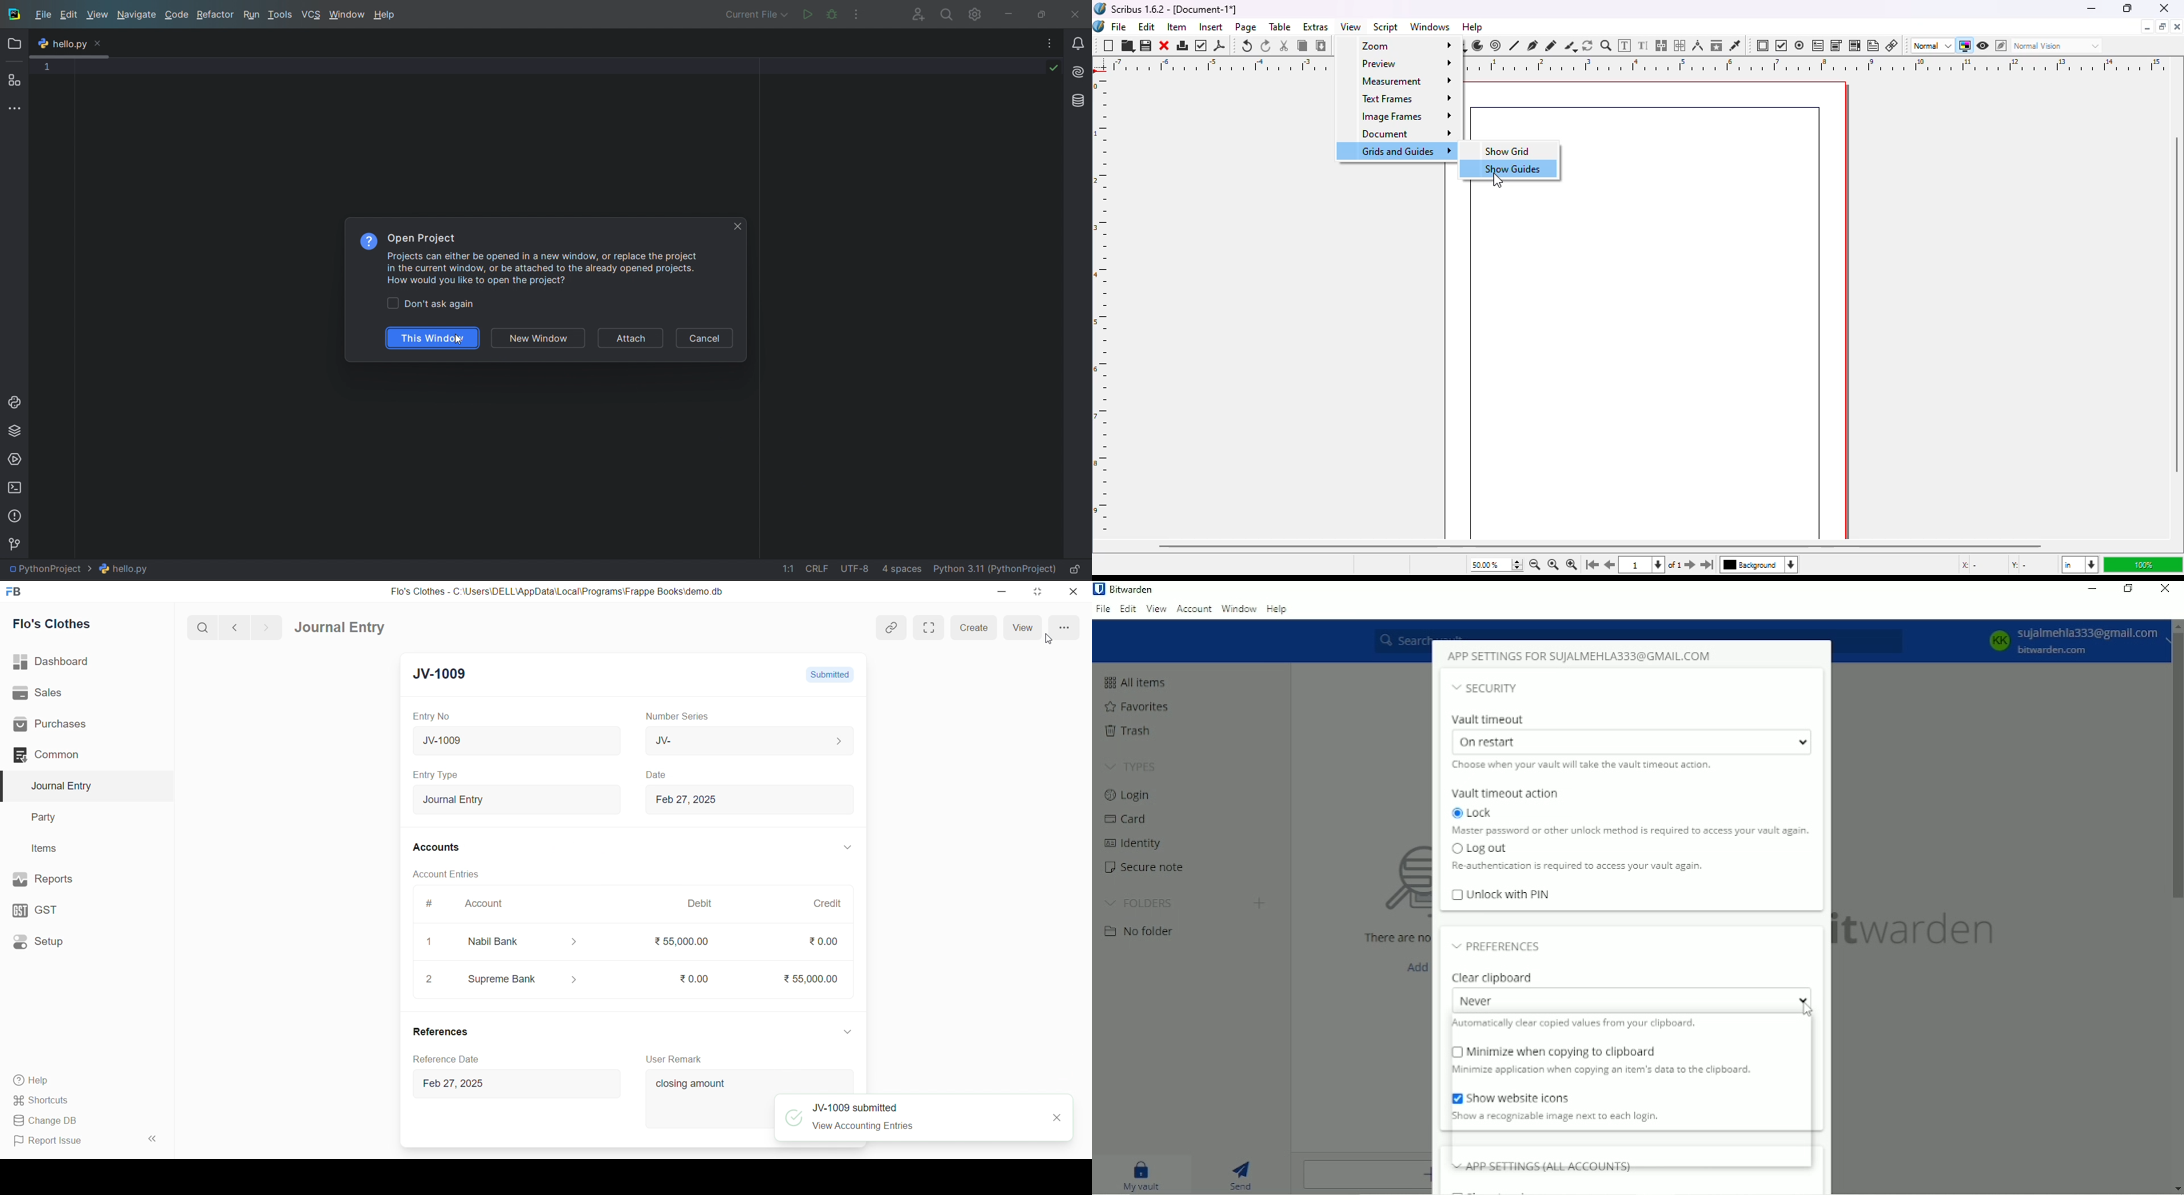  I want to click on selected, so click(7, 786).